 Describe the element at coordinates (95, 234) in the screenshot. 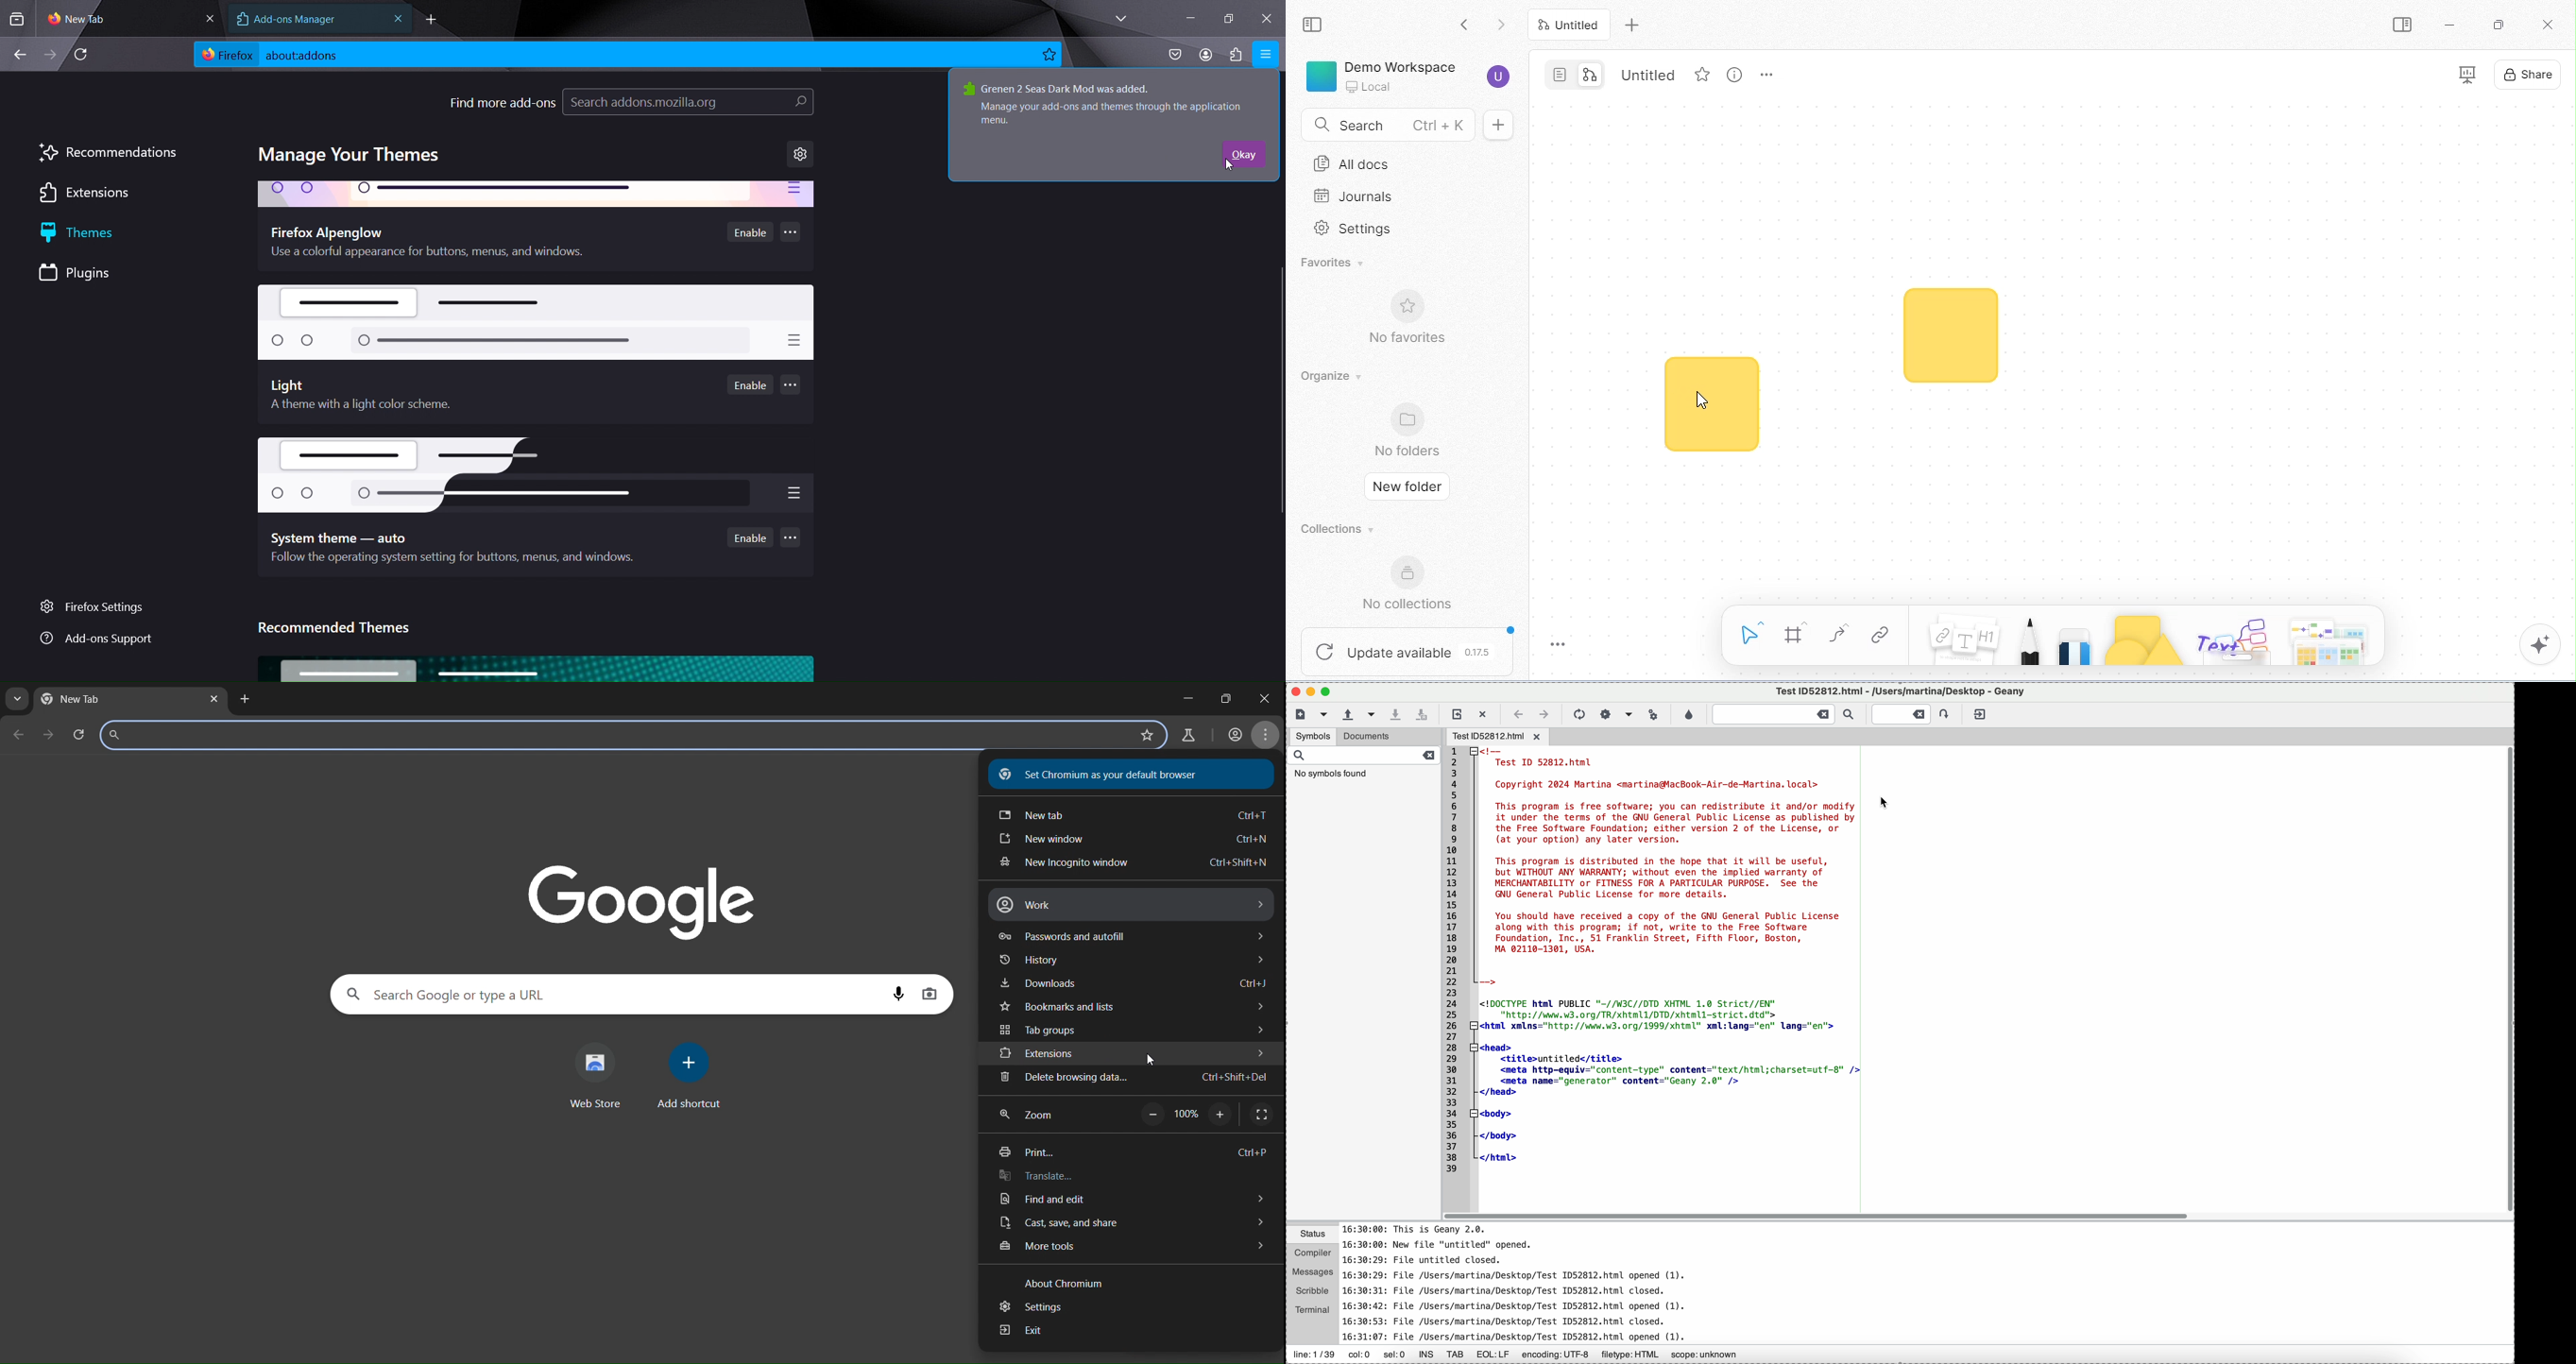

I see `themes` at that location.